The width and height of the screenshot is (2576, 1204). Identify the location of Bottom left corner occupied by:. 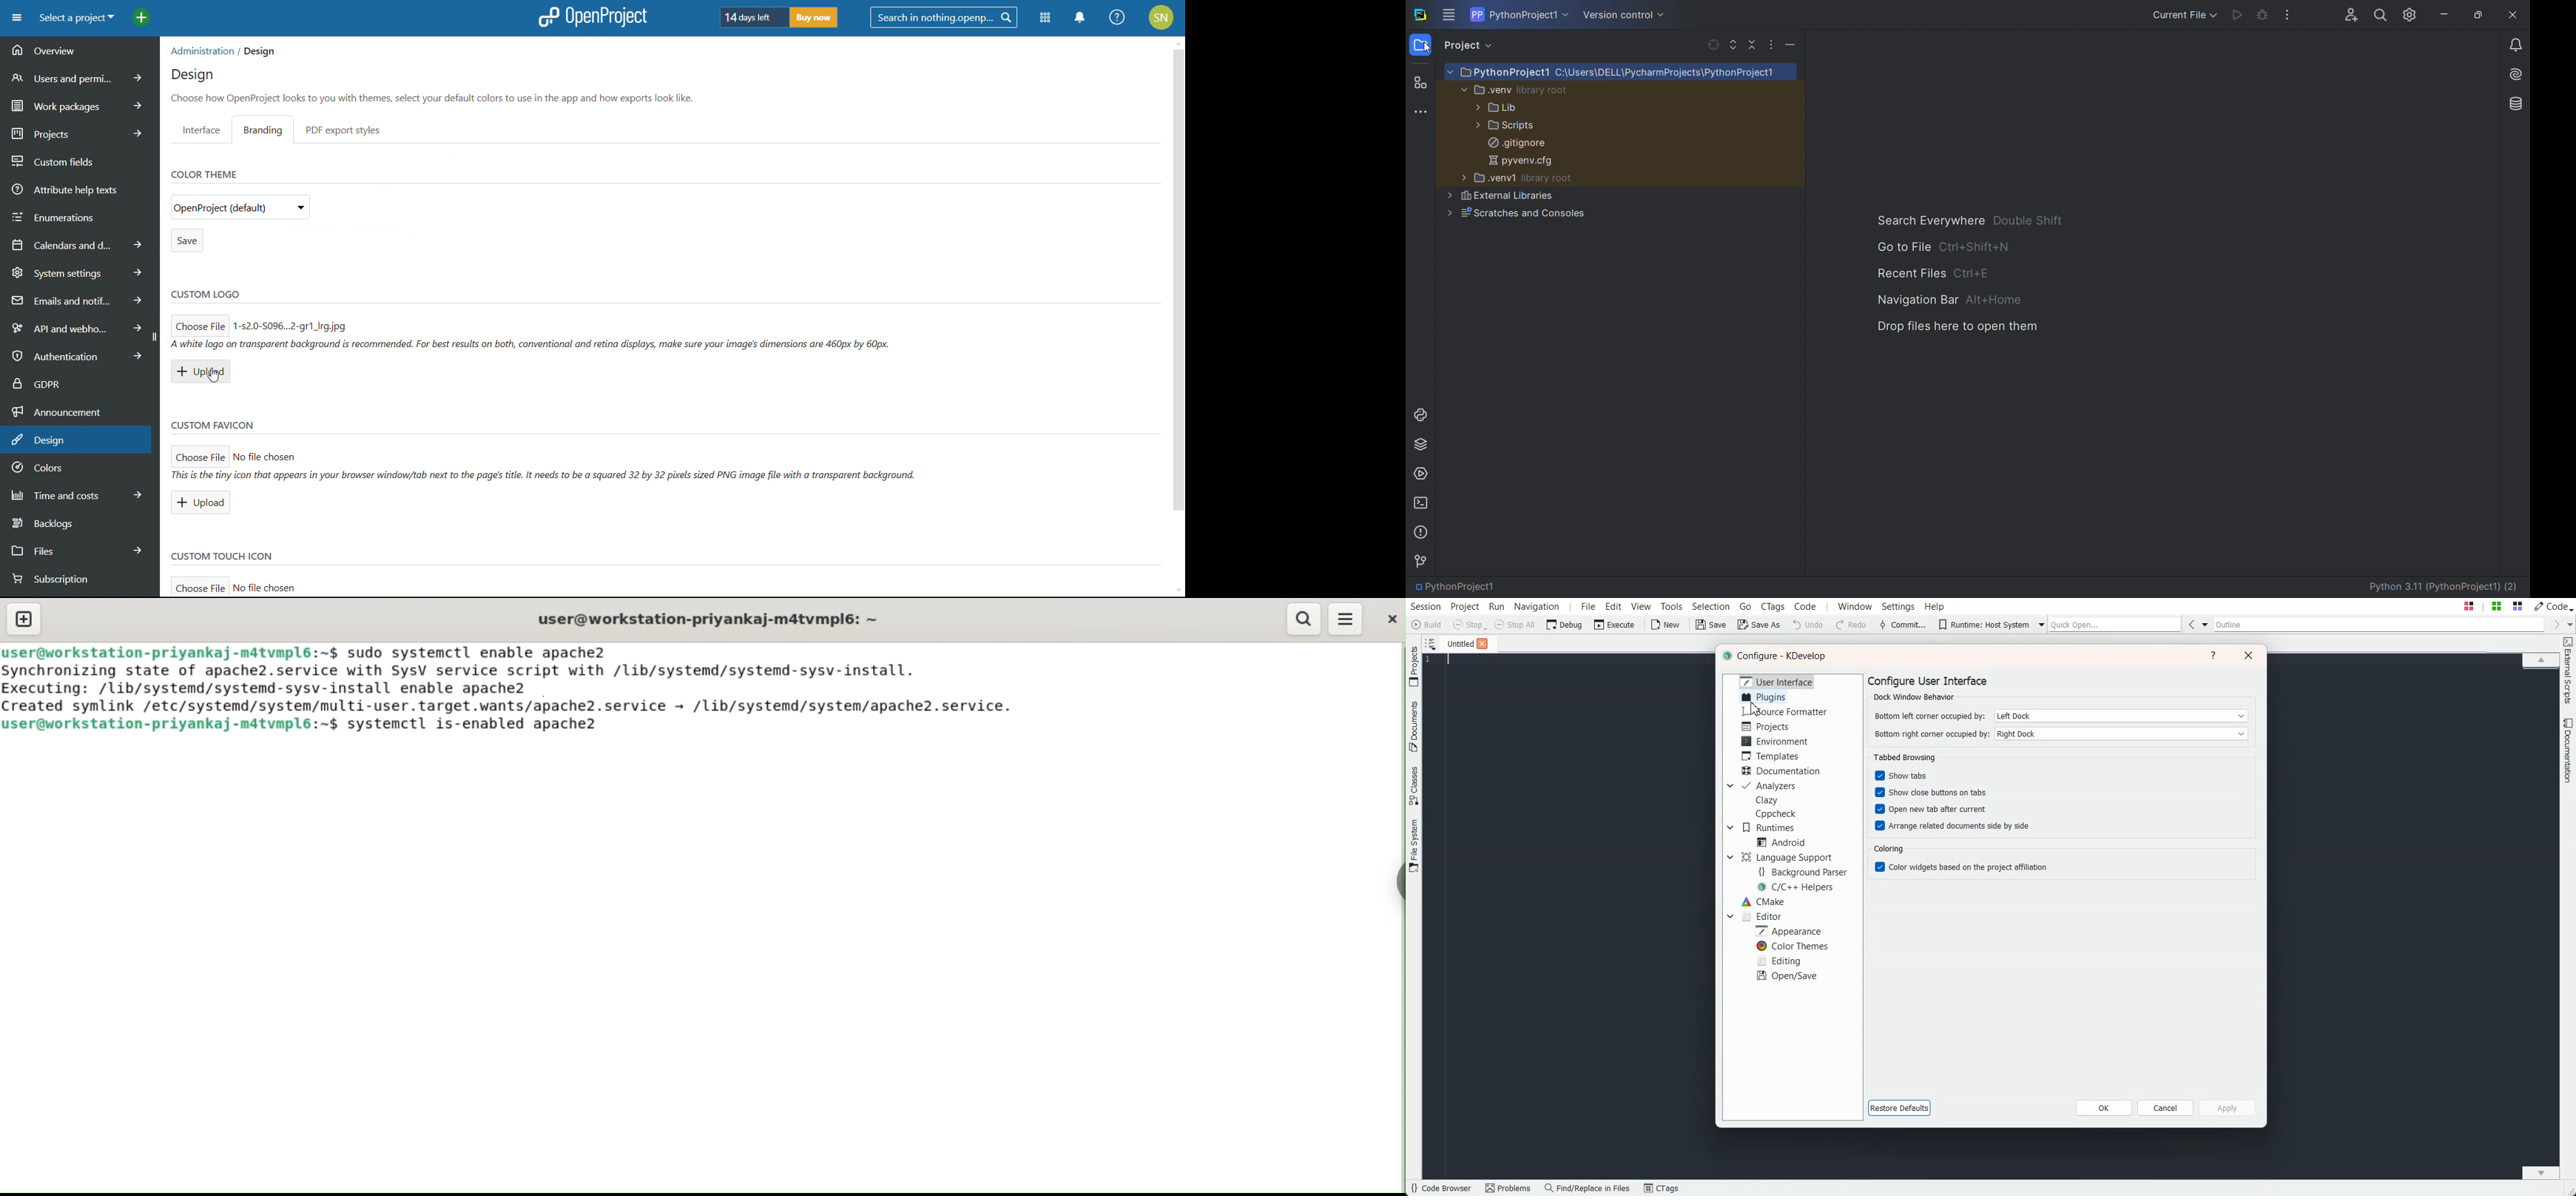
(1929, 715).